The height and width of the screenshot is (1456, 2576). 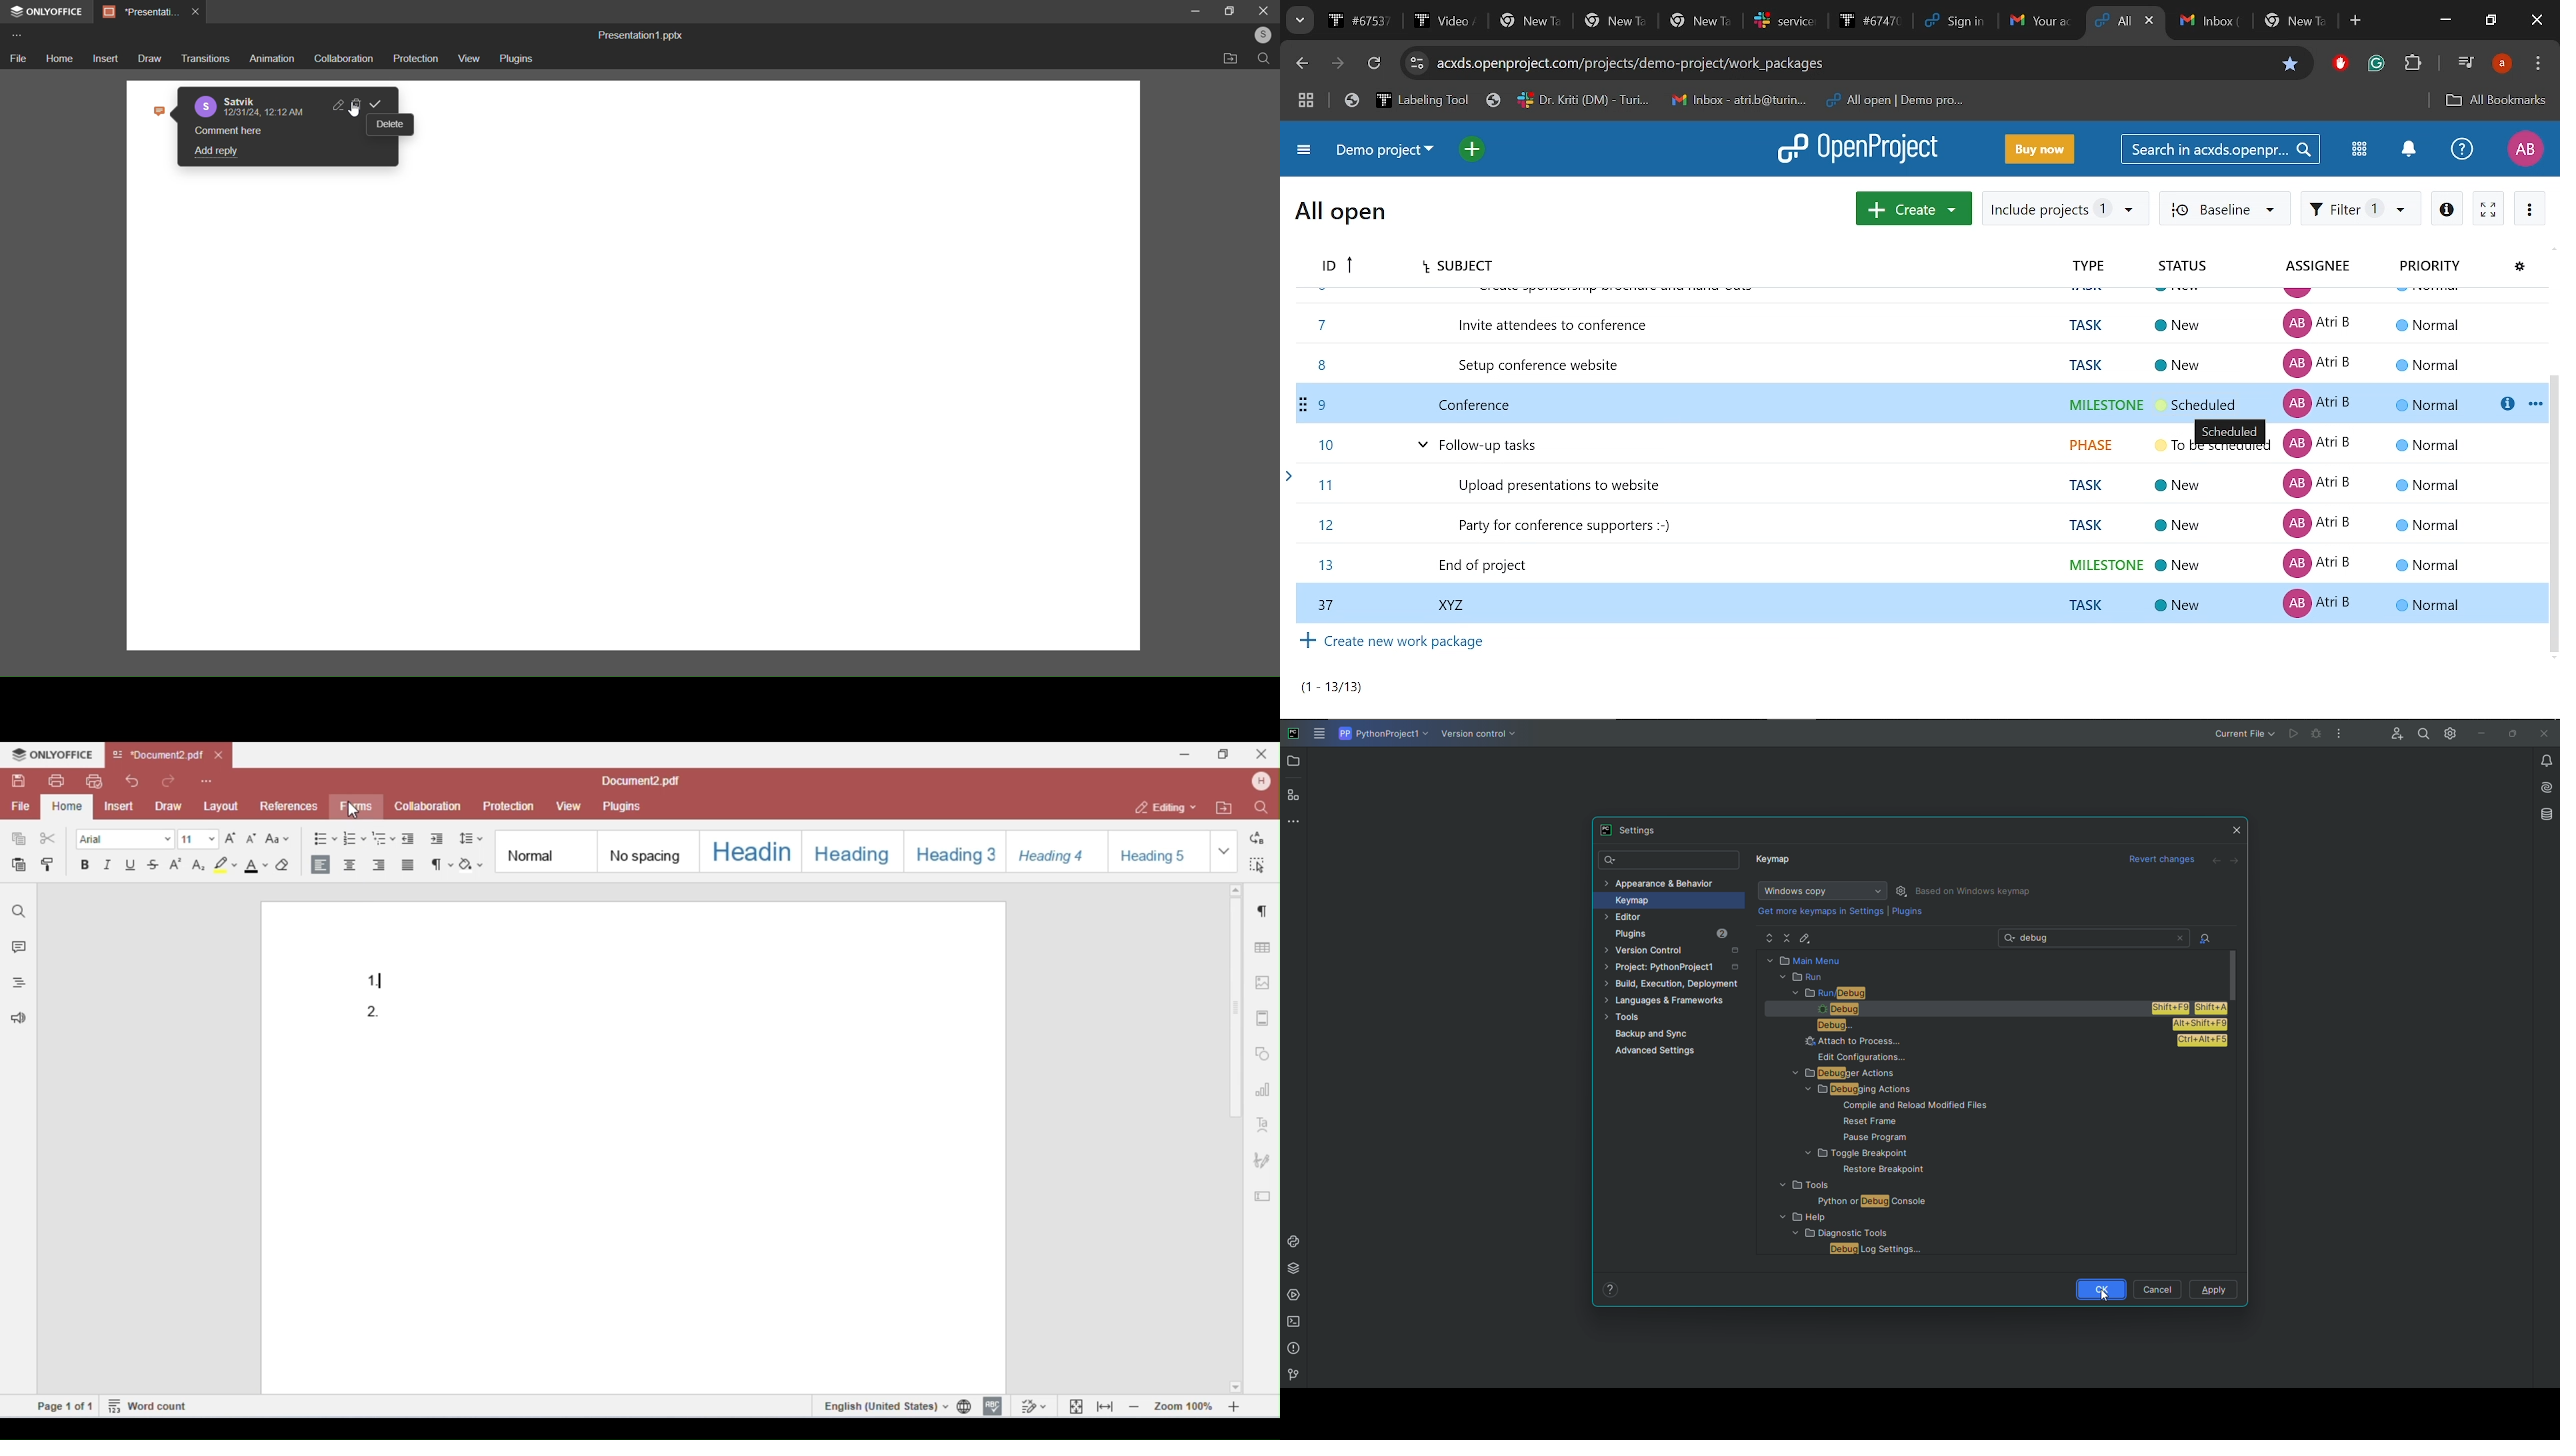 I want to click on FOLDER NAME, so click(x=1835, y=1235).